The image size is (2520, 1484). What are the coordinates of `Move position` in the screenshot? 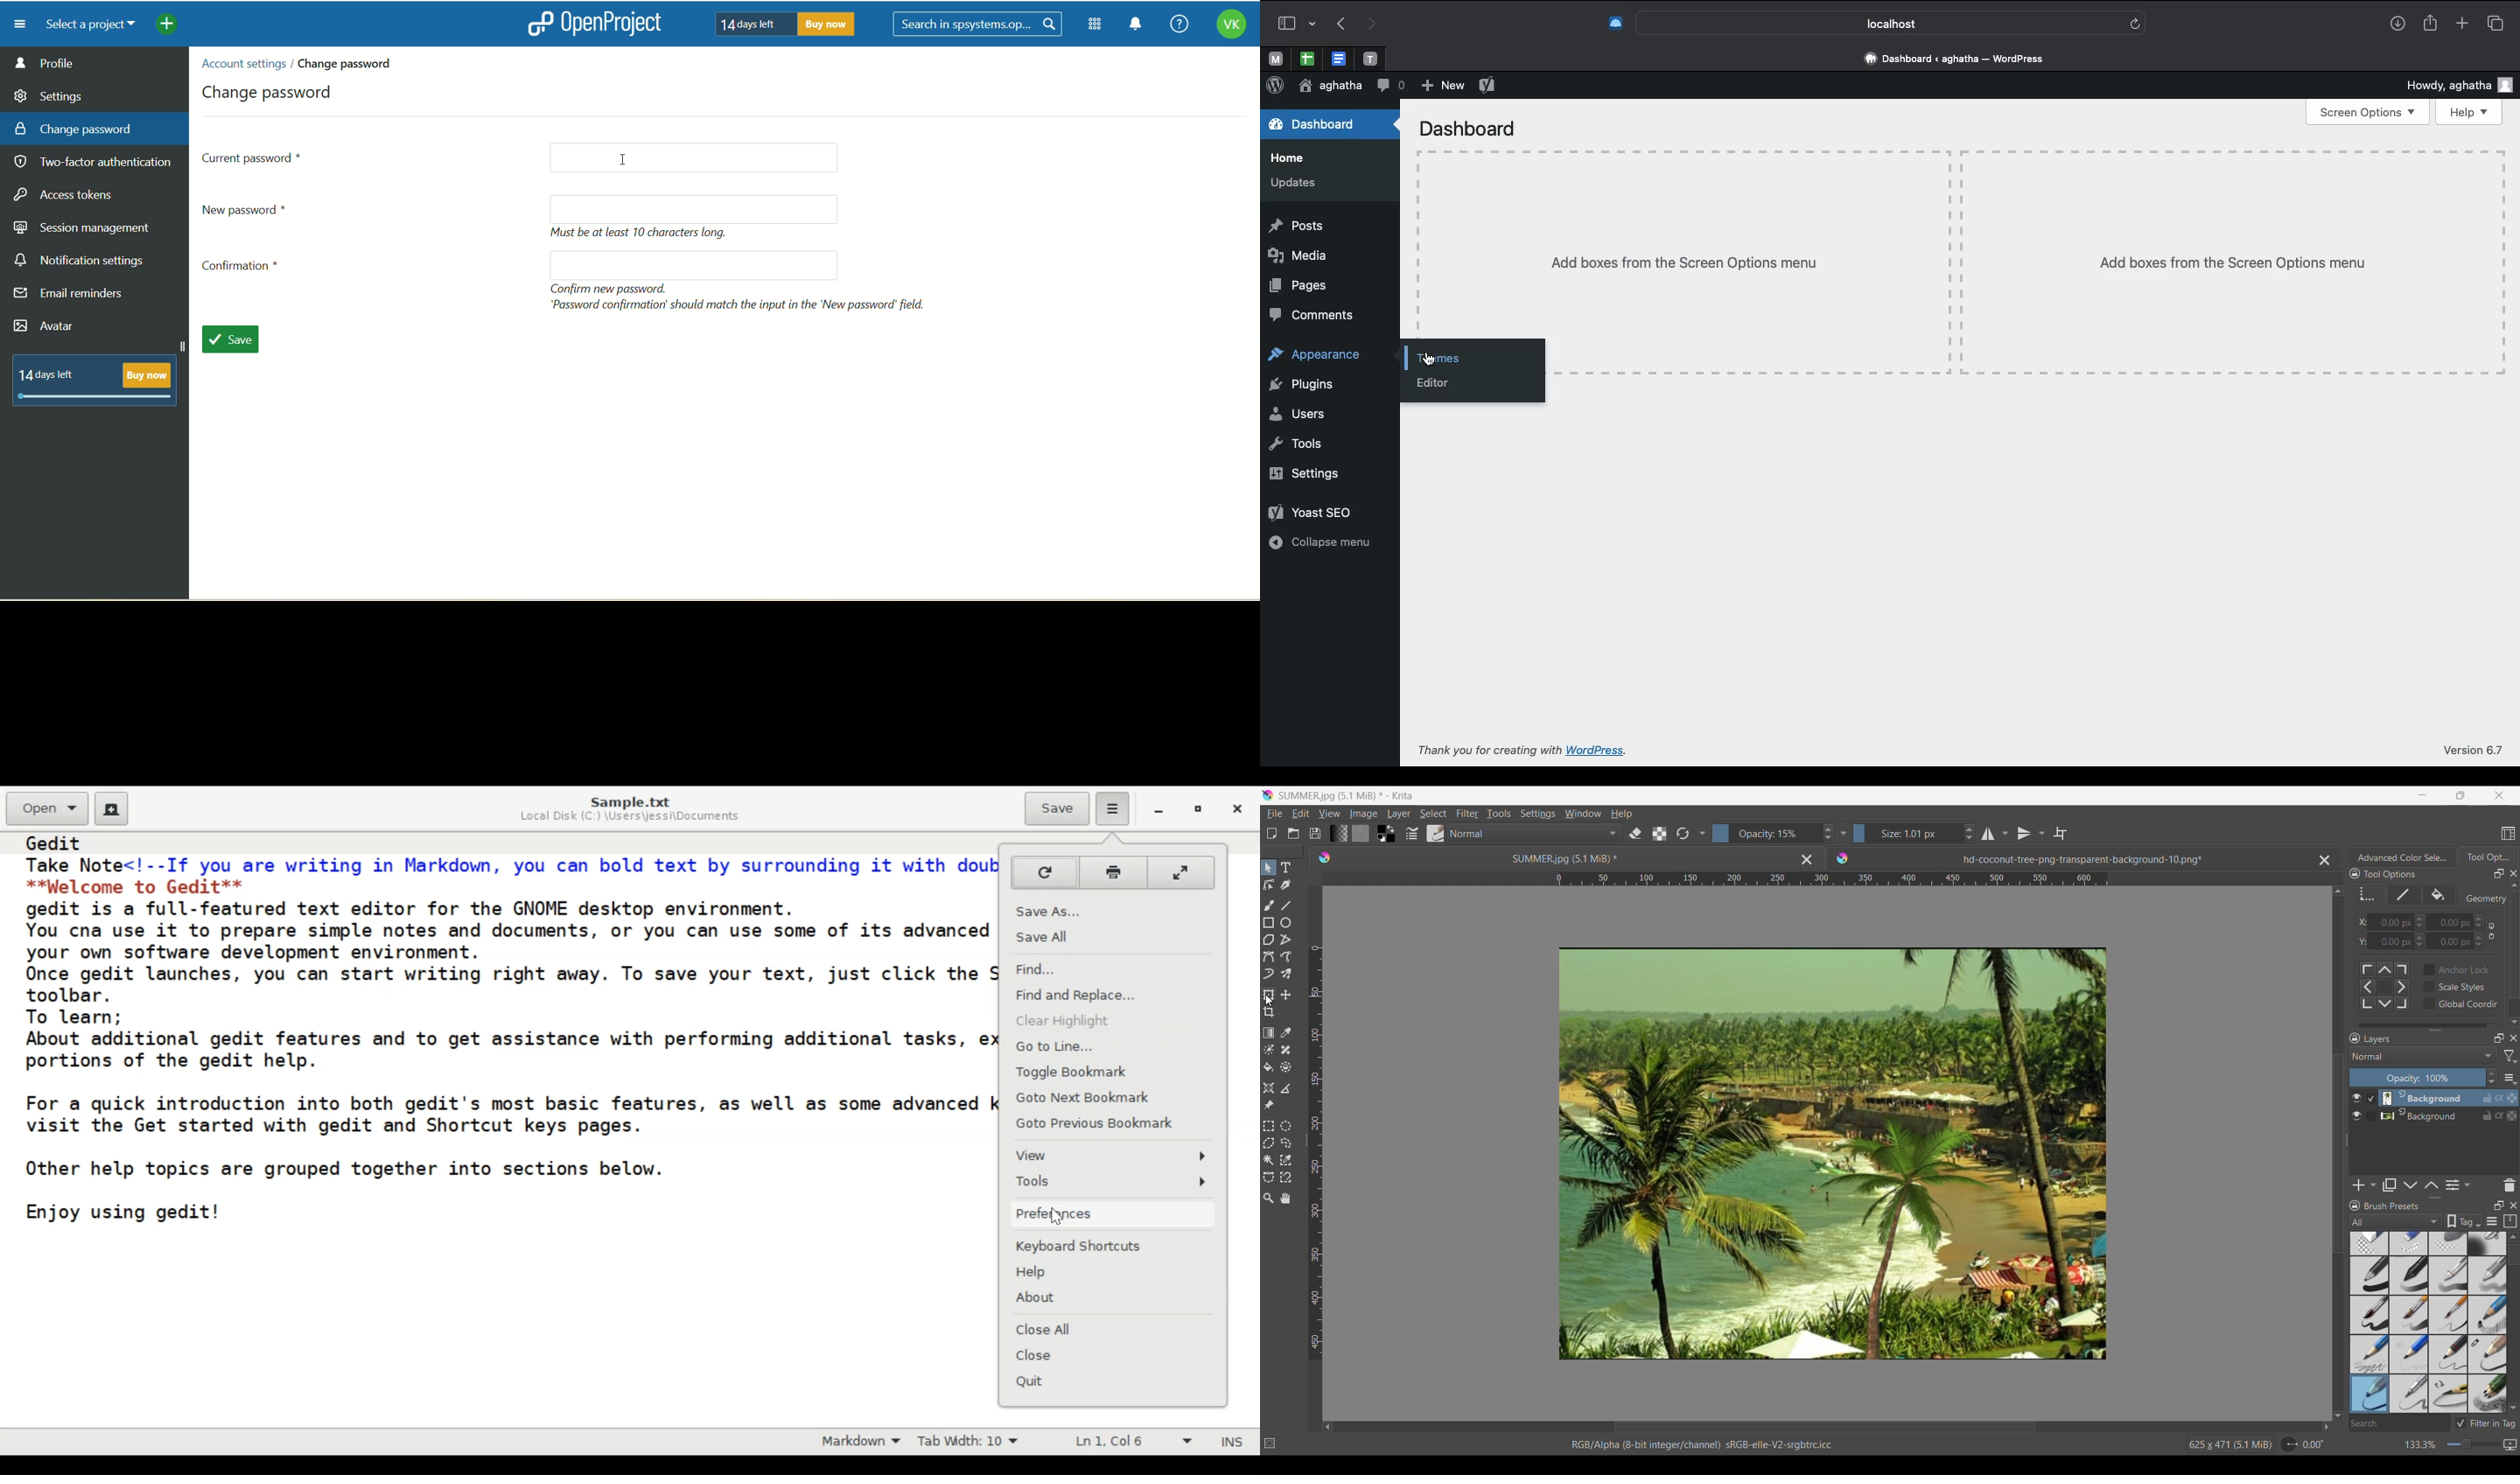 It's located at (1286, 995).